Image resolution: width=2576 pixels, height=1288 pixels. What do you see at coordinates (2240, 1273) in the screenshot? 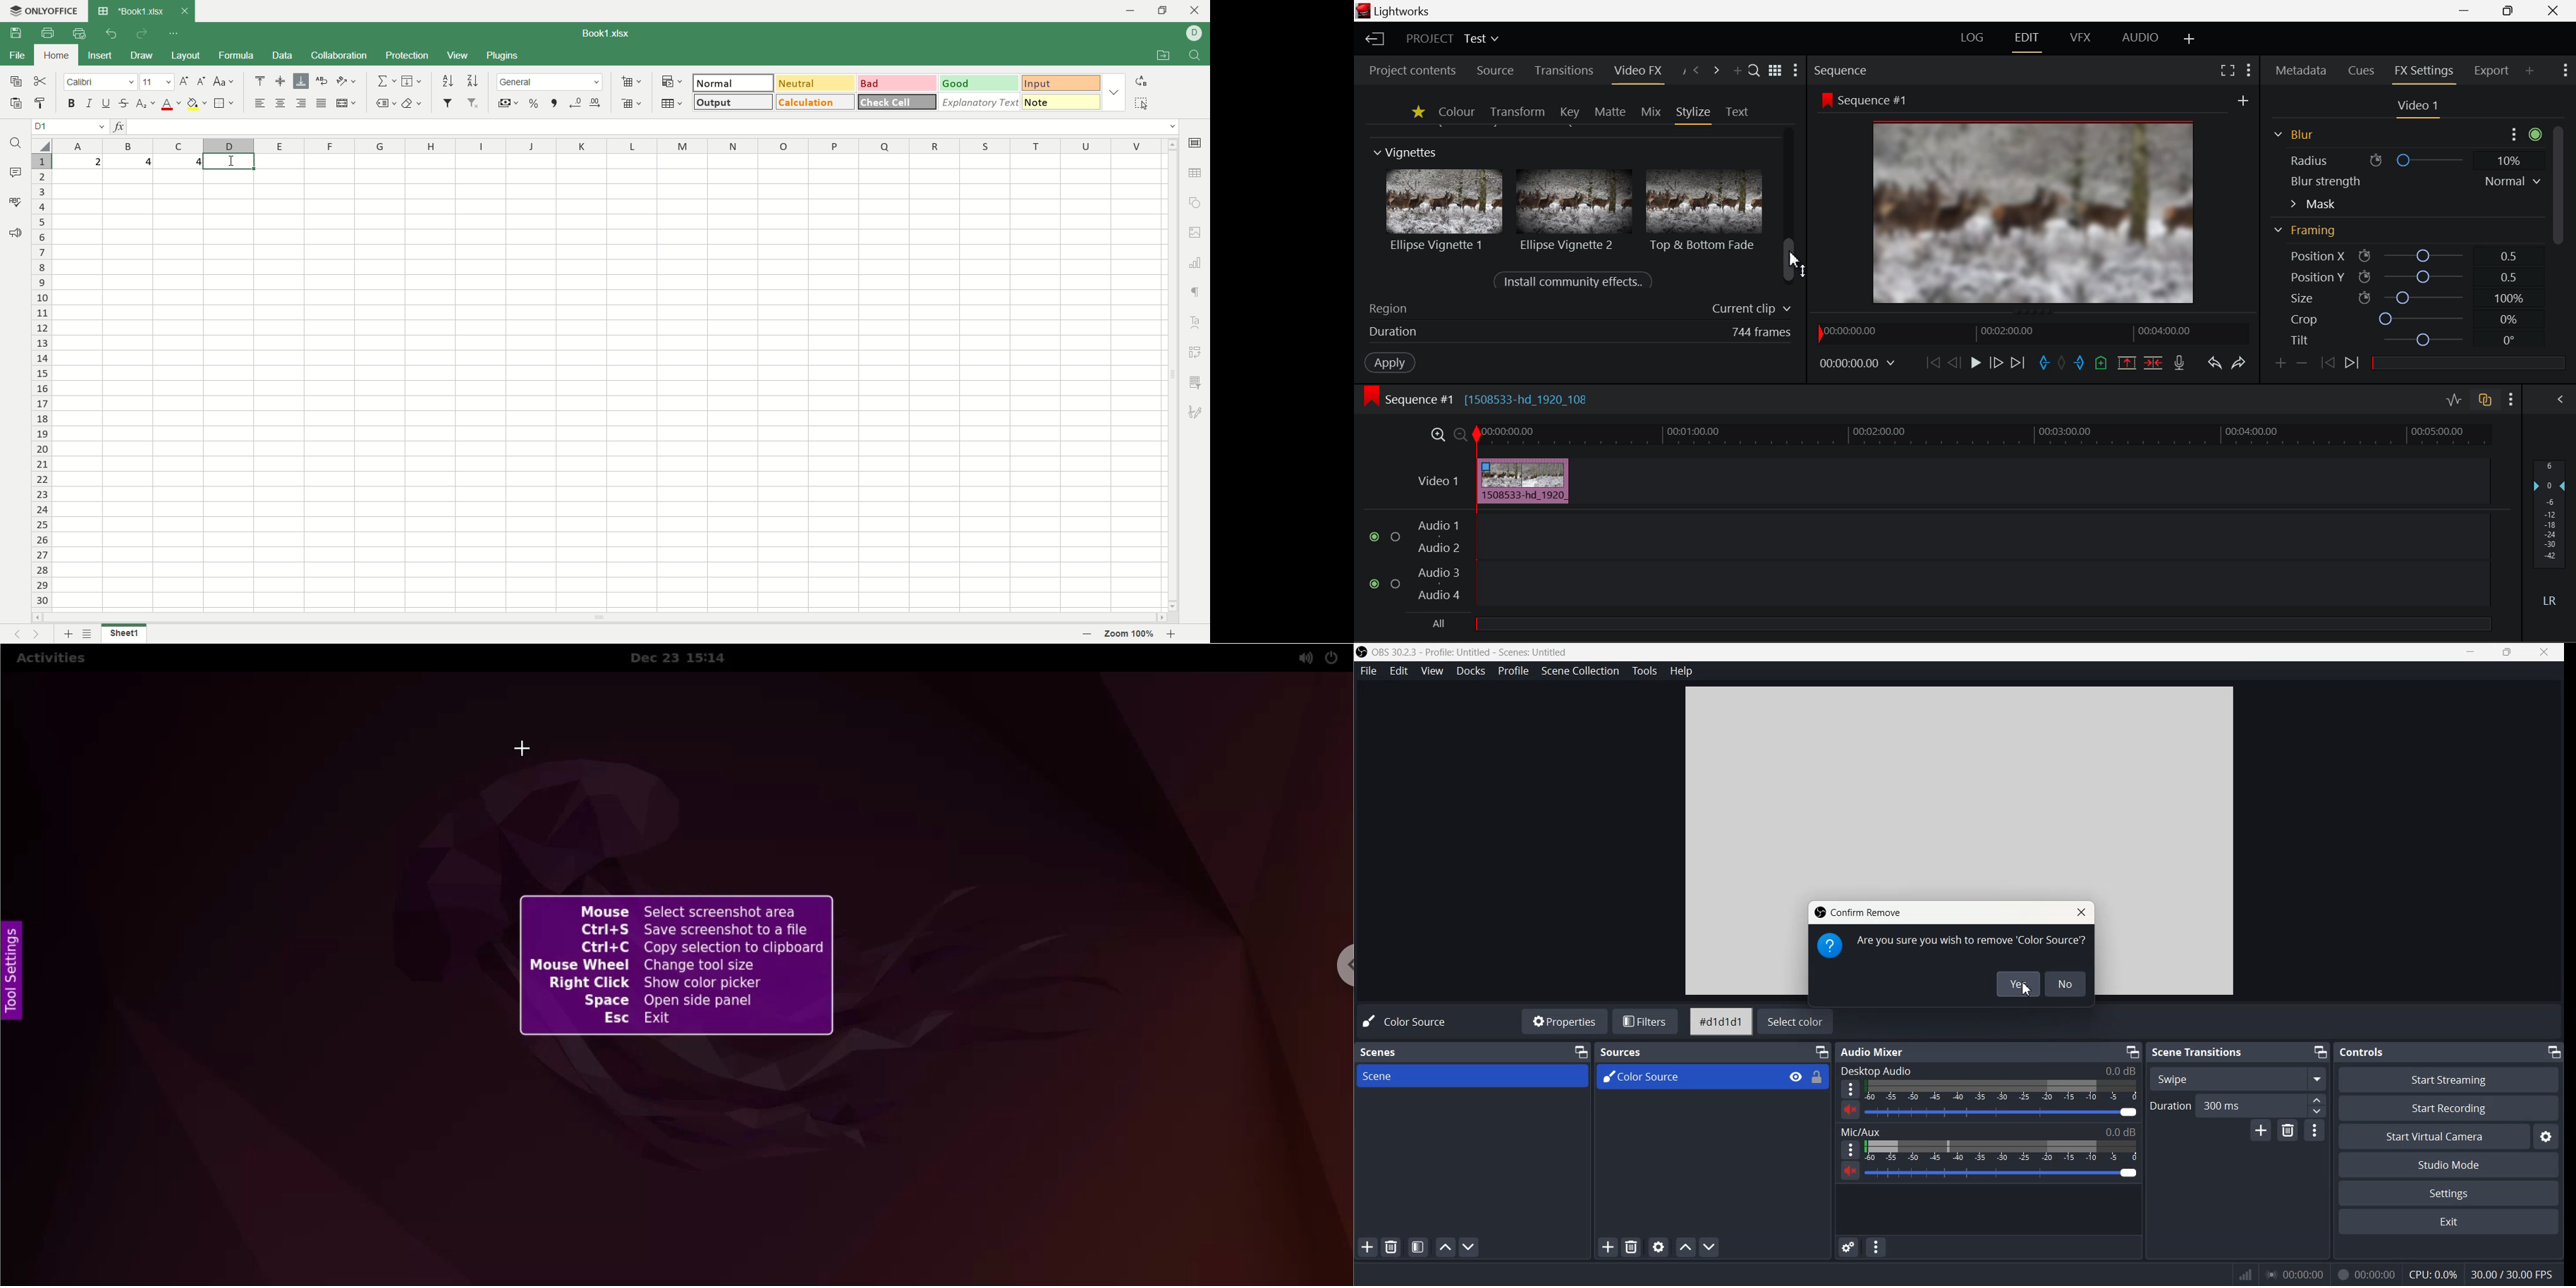
I see `Signals` at bounding box center [2240, 1273].